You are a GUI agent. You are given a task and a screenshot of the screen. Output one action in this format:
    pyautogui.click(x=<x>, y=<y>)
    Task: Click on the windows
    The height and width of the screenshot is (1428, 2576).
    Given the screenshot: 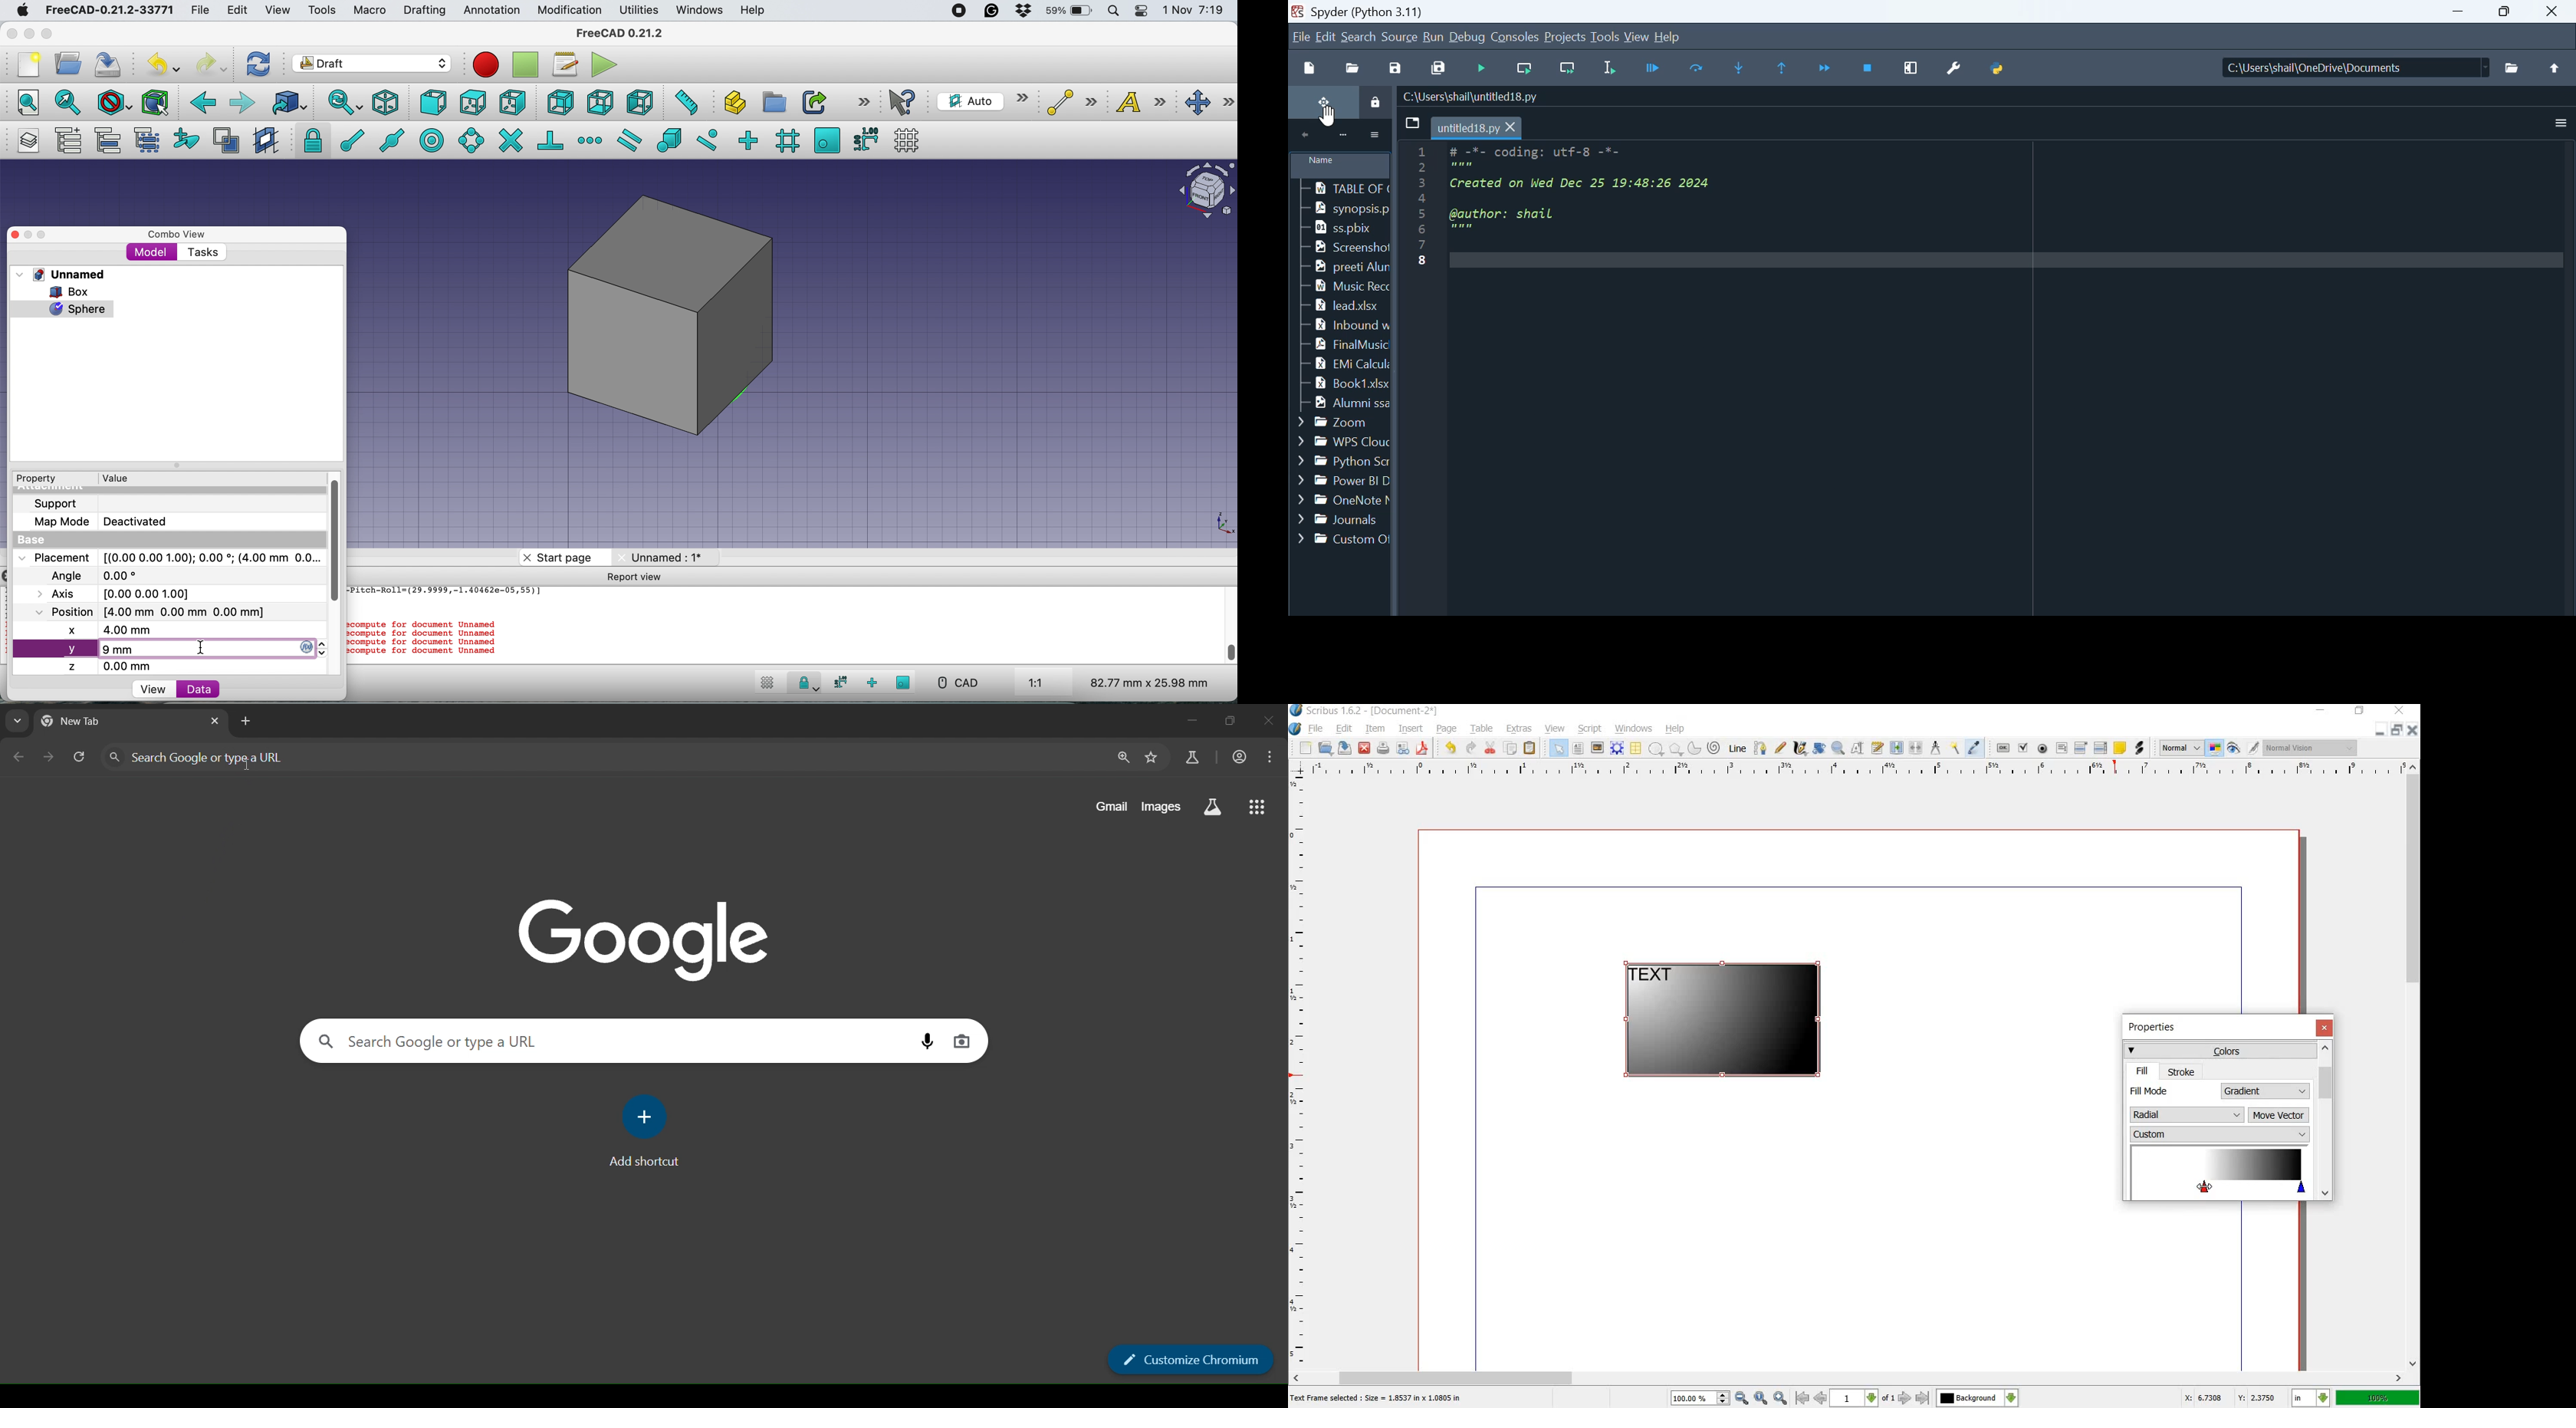 What is the action you would take?
    pyautogui.click(x=701, y=10)
    